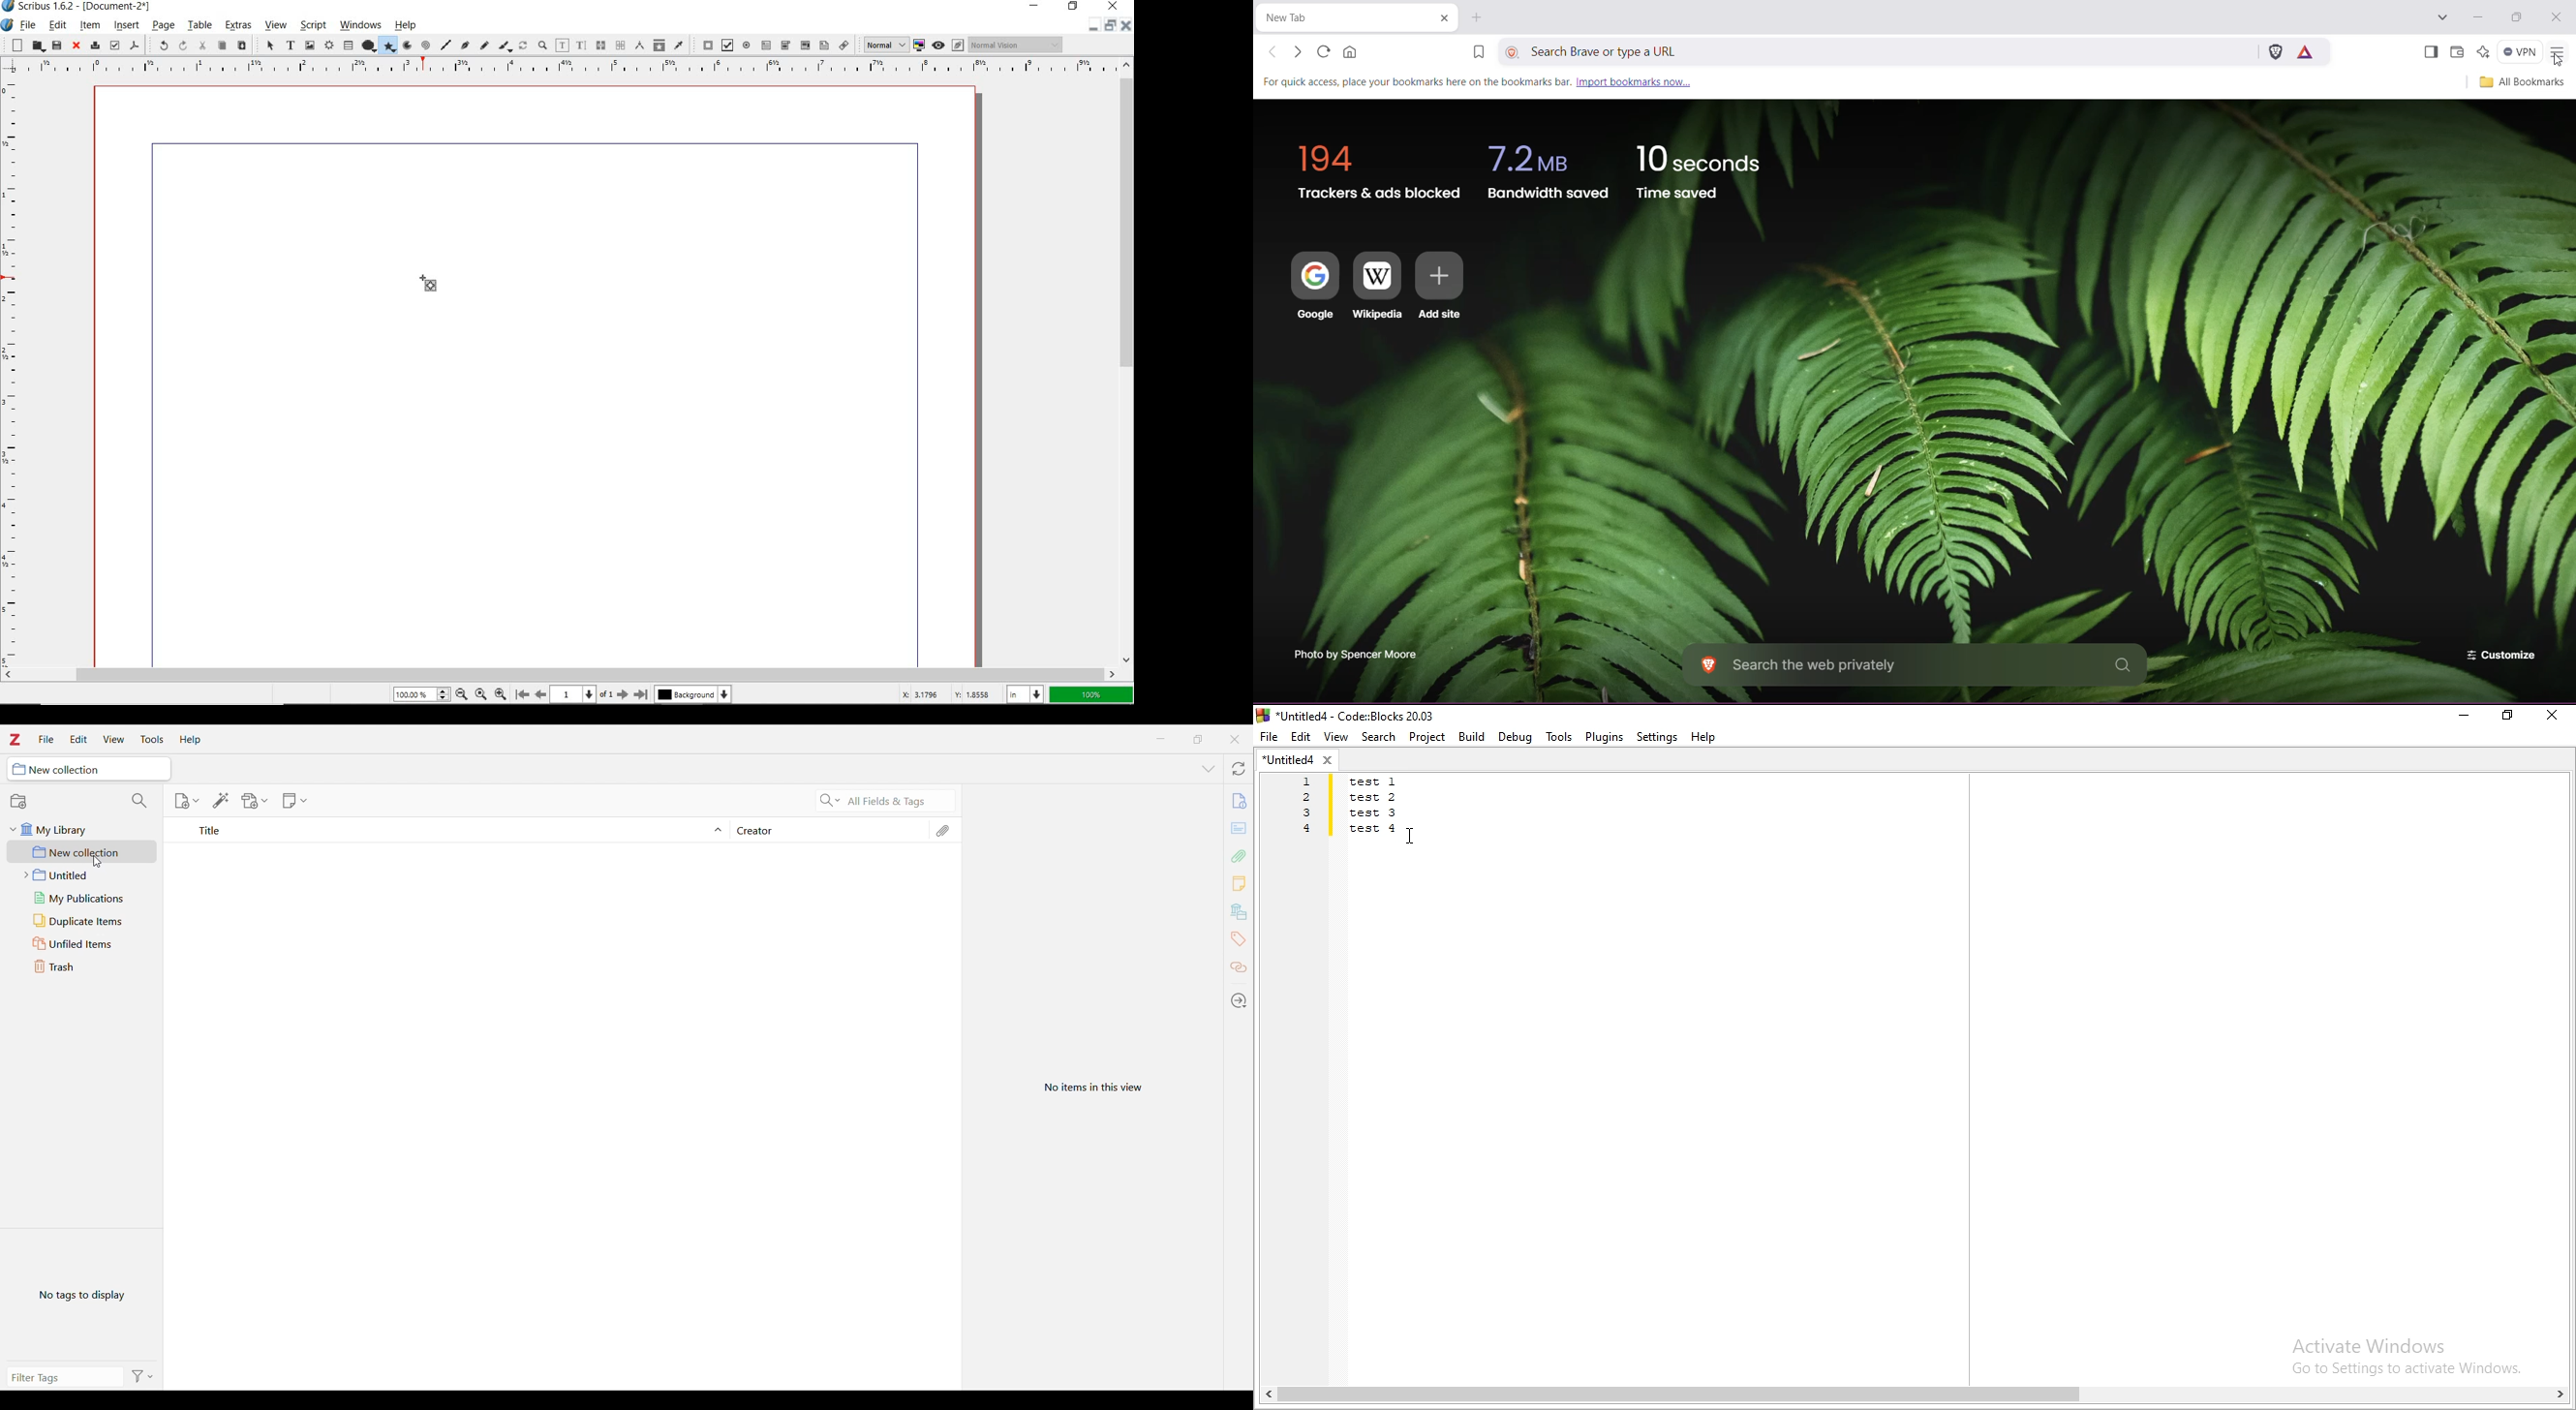 Image resolution: width=2576 pixels, height=1428 pixels. Describe the element at coordinates (505, 46) in the screenshot. I see `calligraphic line` at that location.